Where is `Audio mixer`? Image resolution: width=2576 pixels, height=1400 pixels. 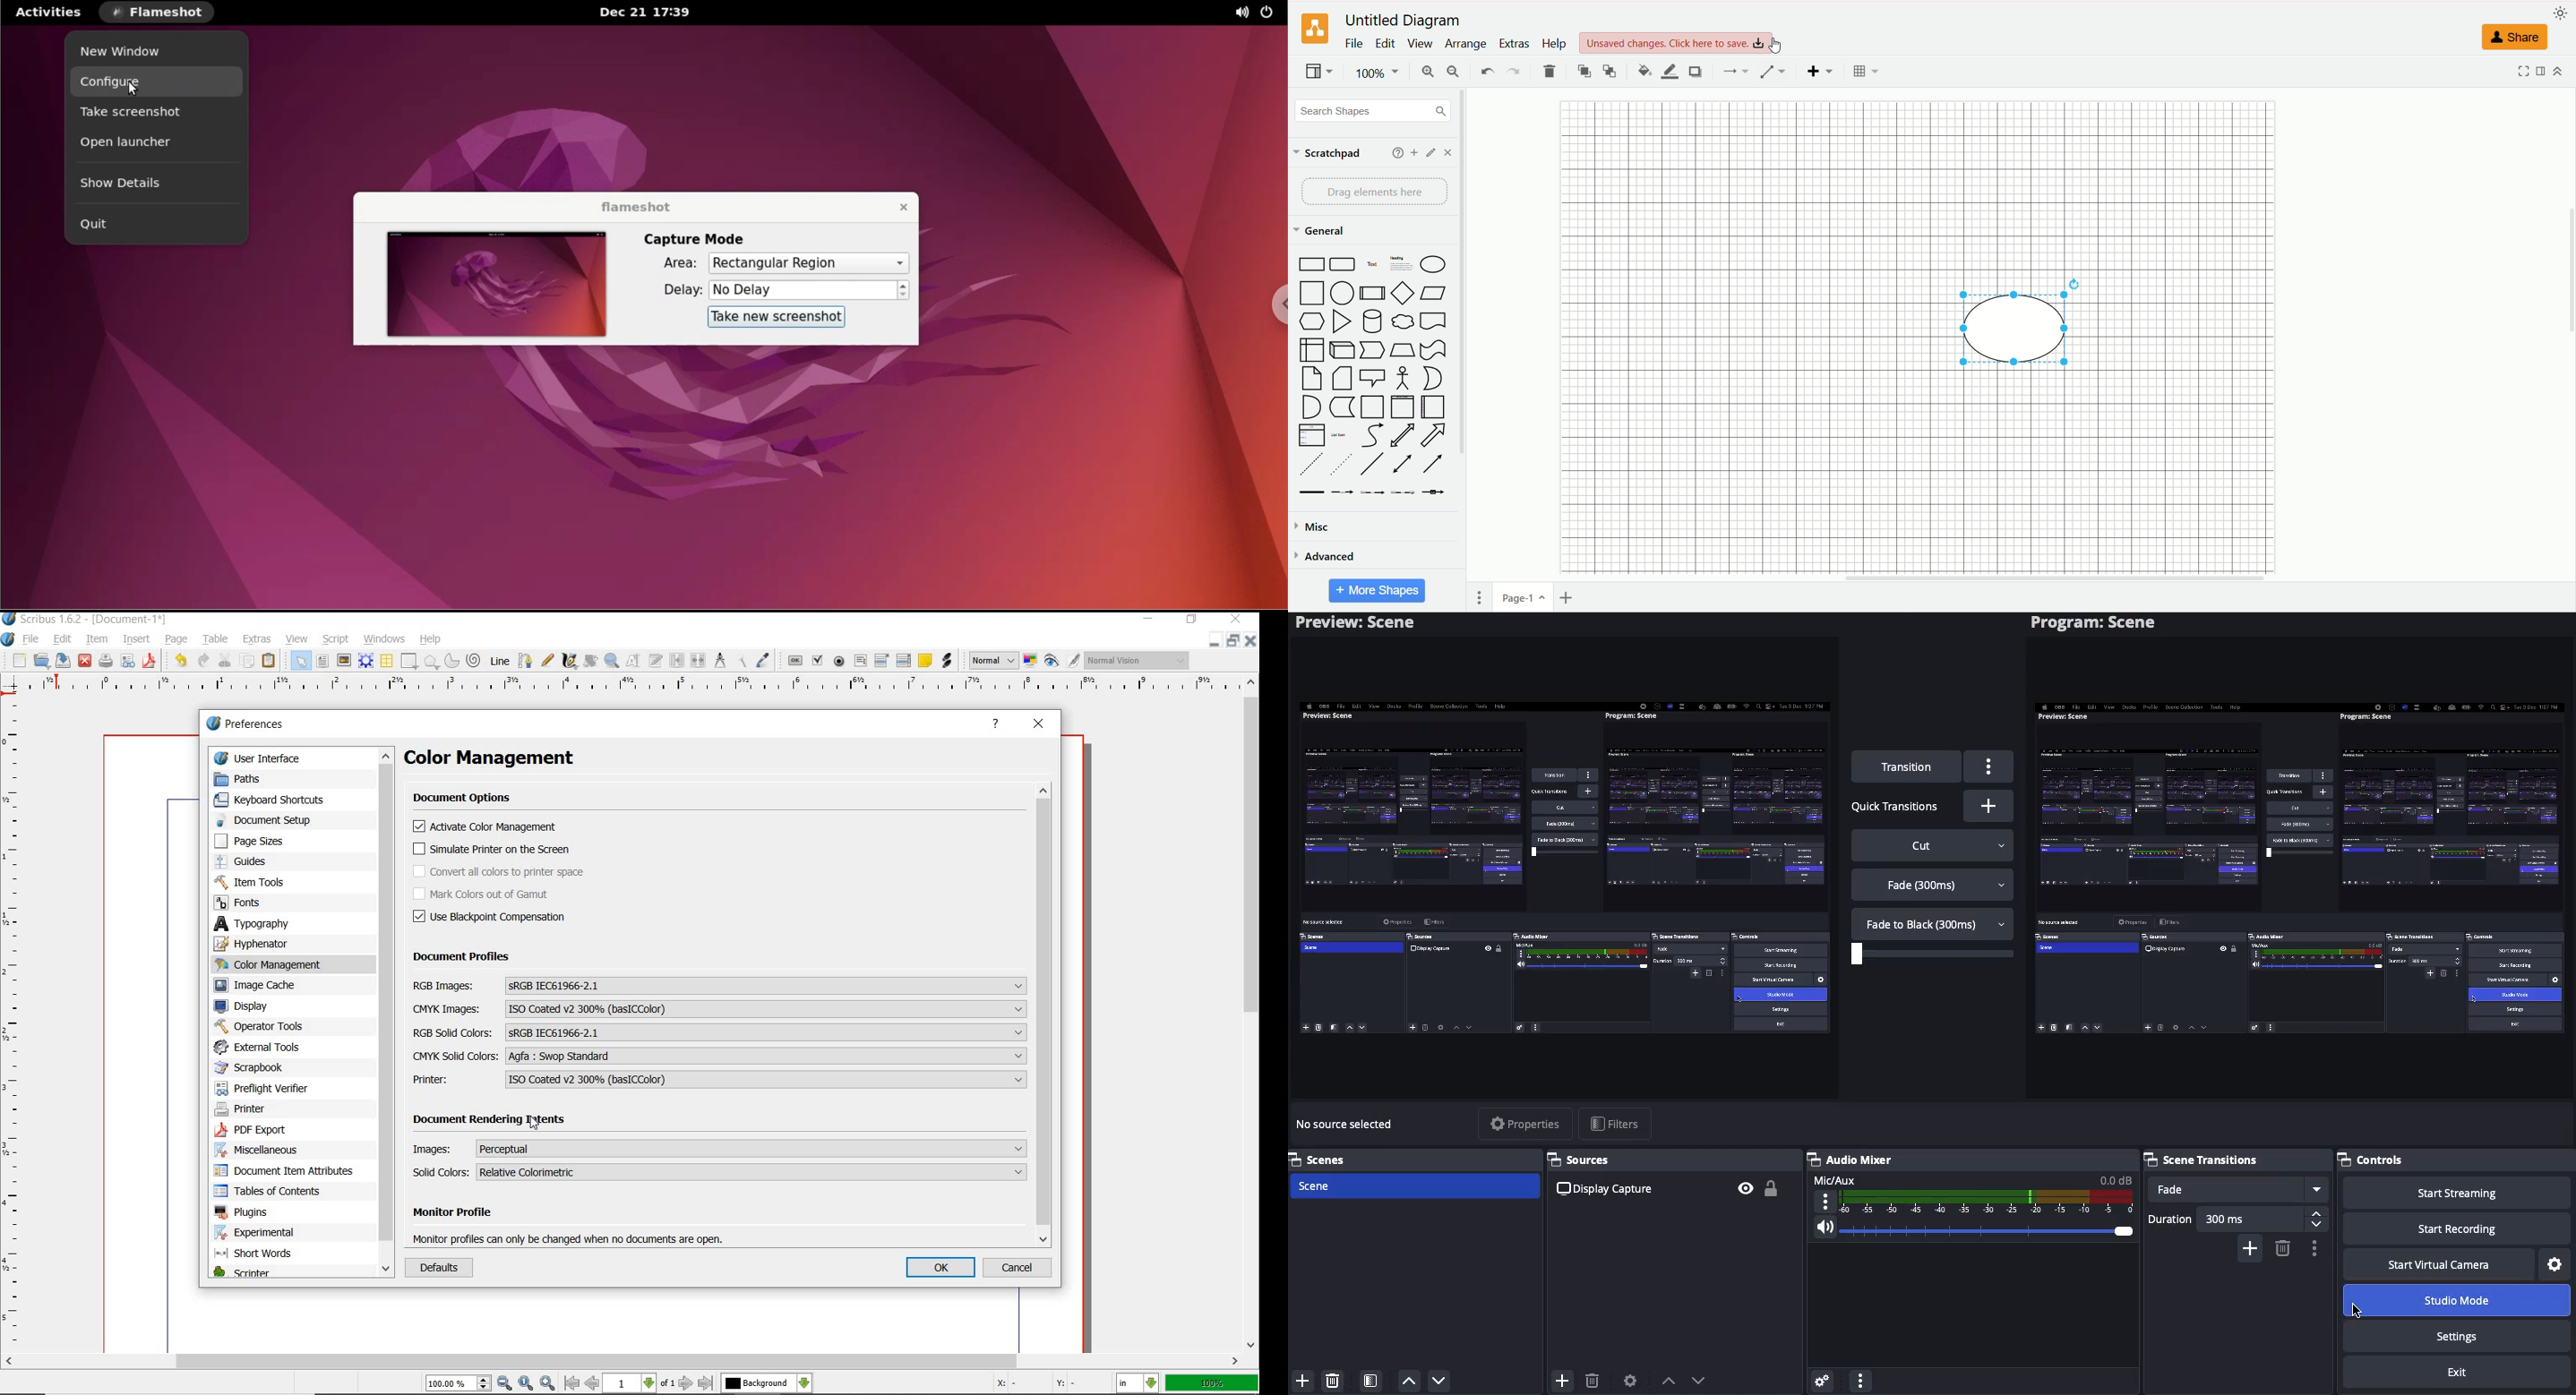 Audio mixer is located at coordinates (1850, 1160).